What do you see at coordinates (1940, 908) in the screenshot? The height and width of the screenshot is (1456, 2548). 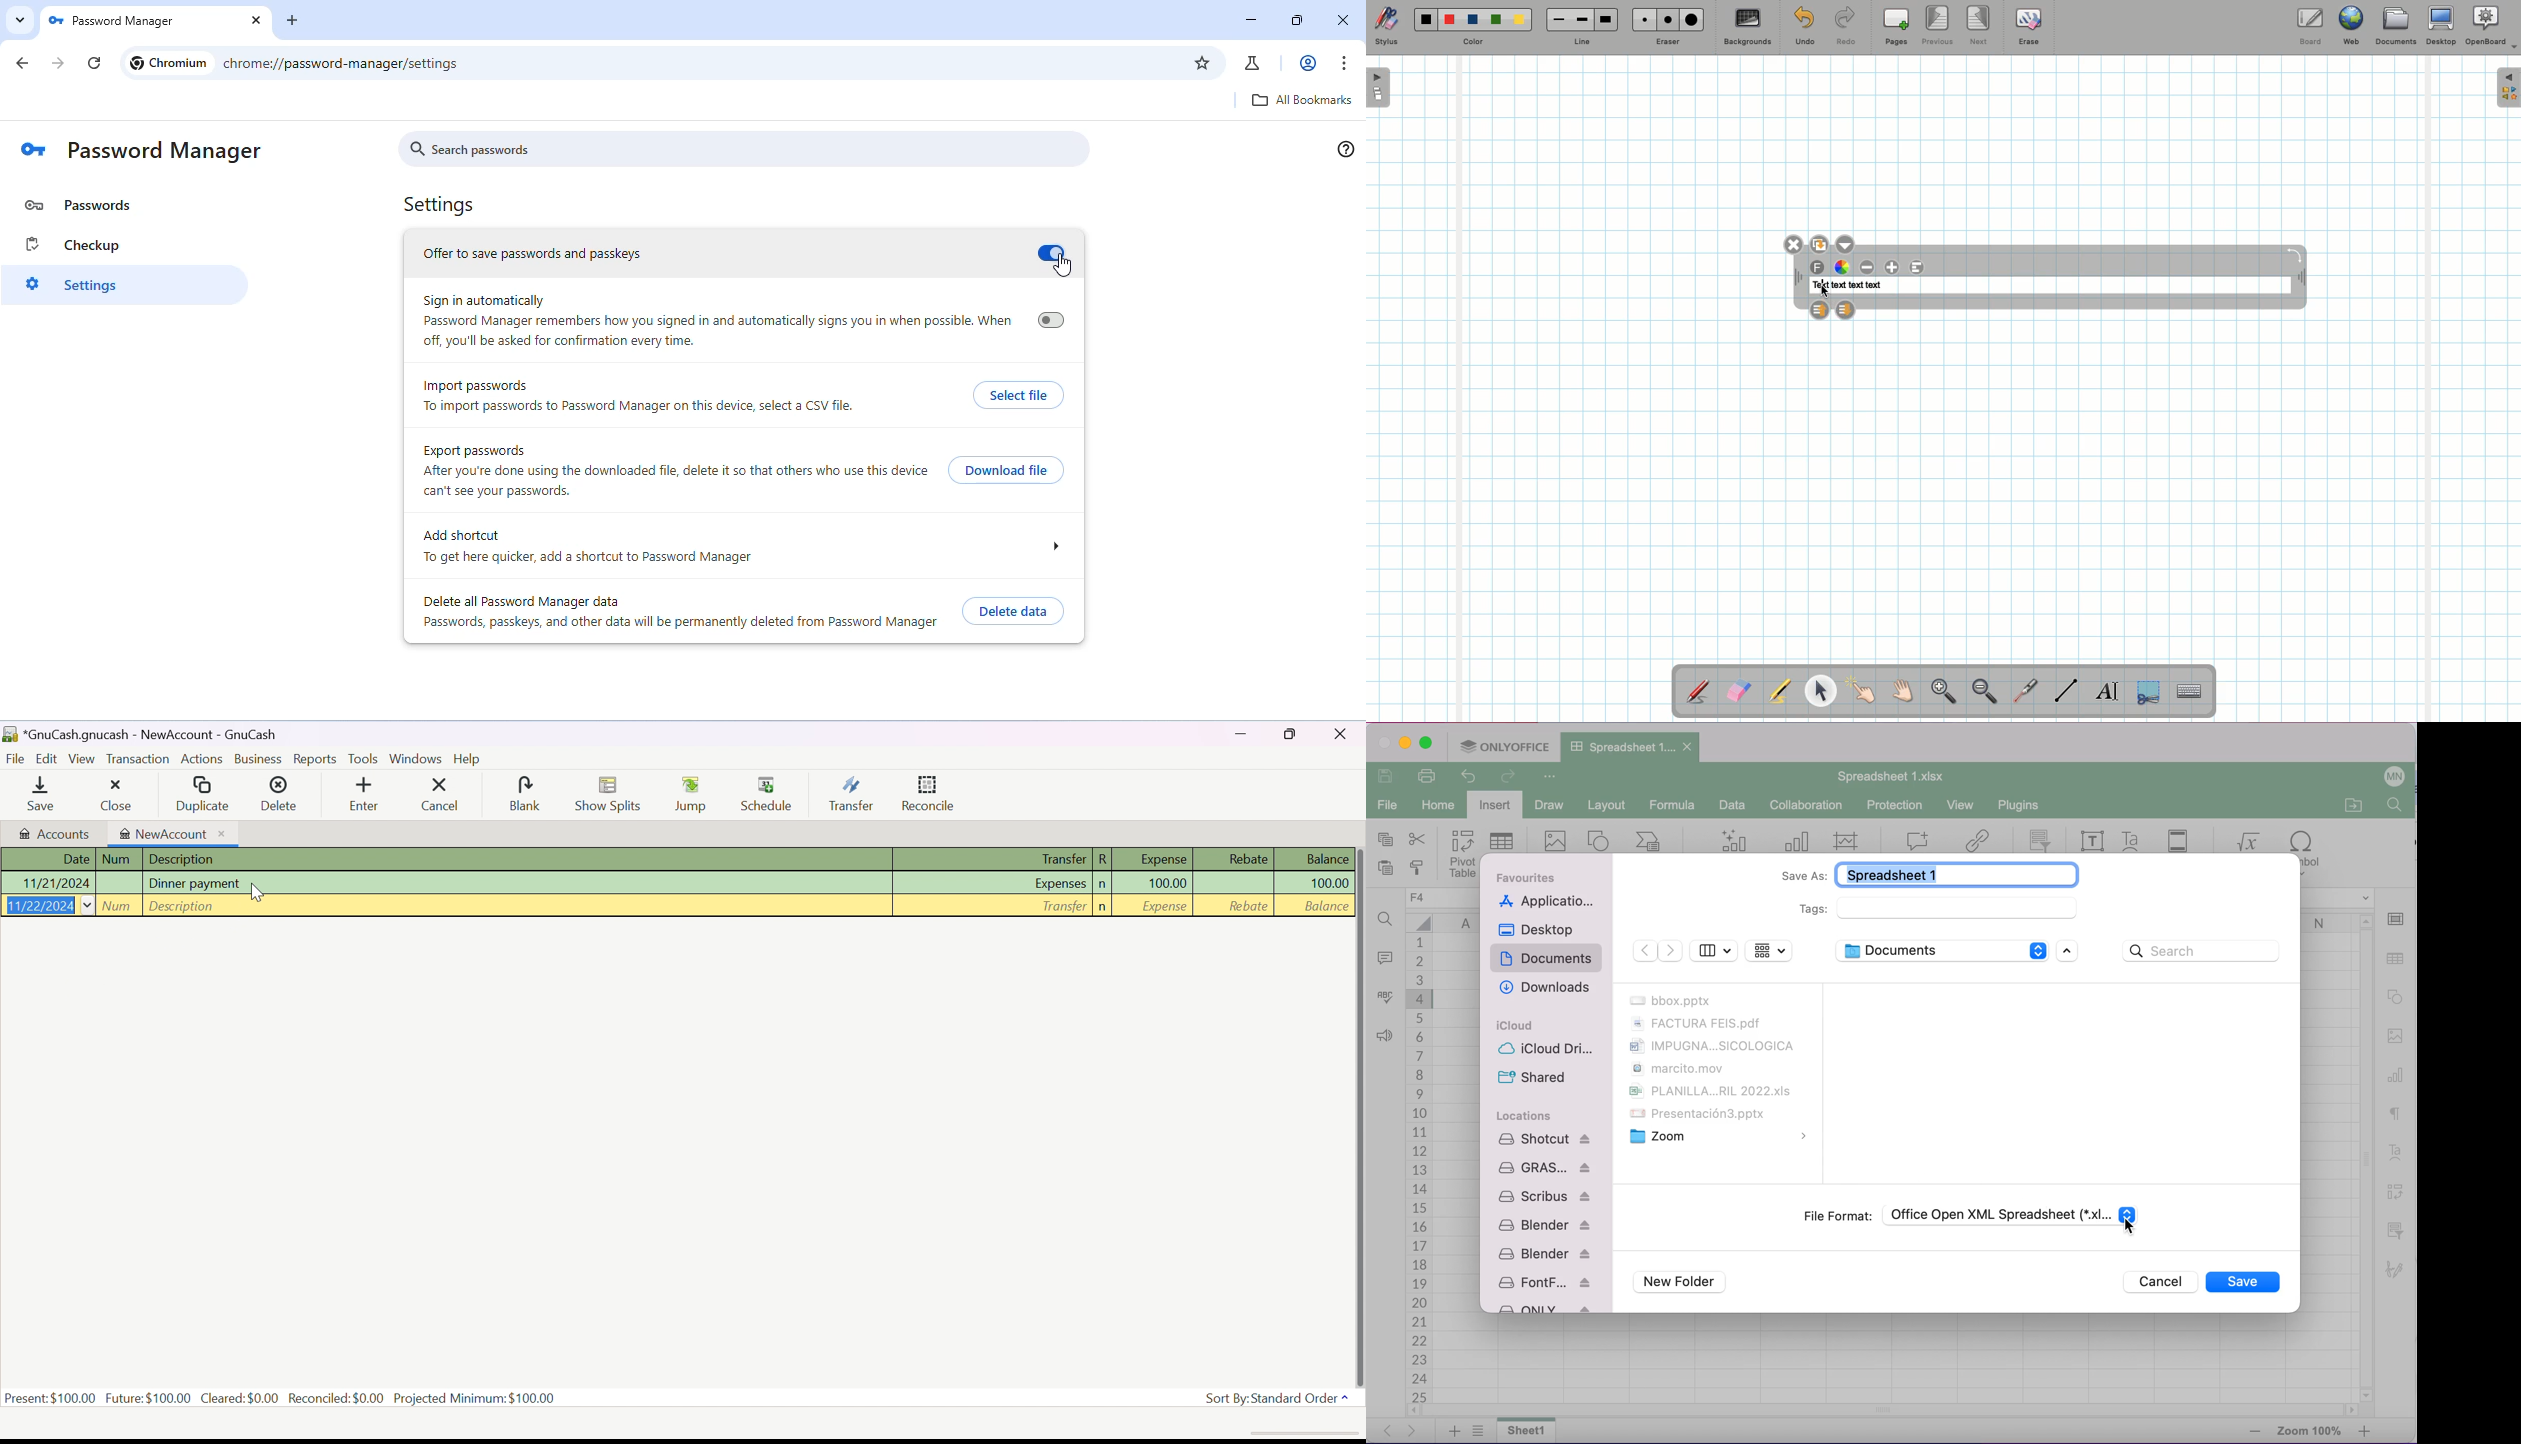 I see `tags` at bounding box center [1940, 908].